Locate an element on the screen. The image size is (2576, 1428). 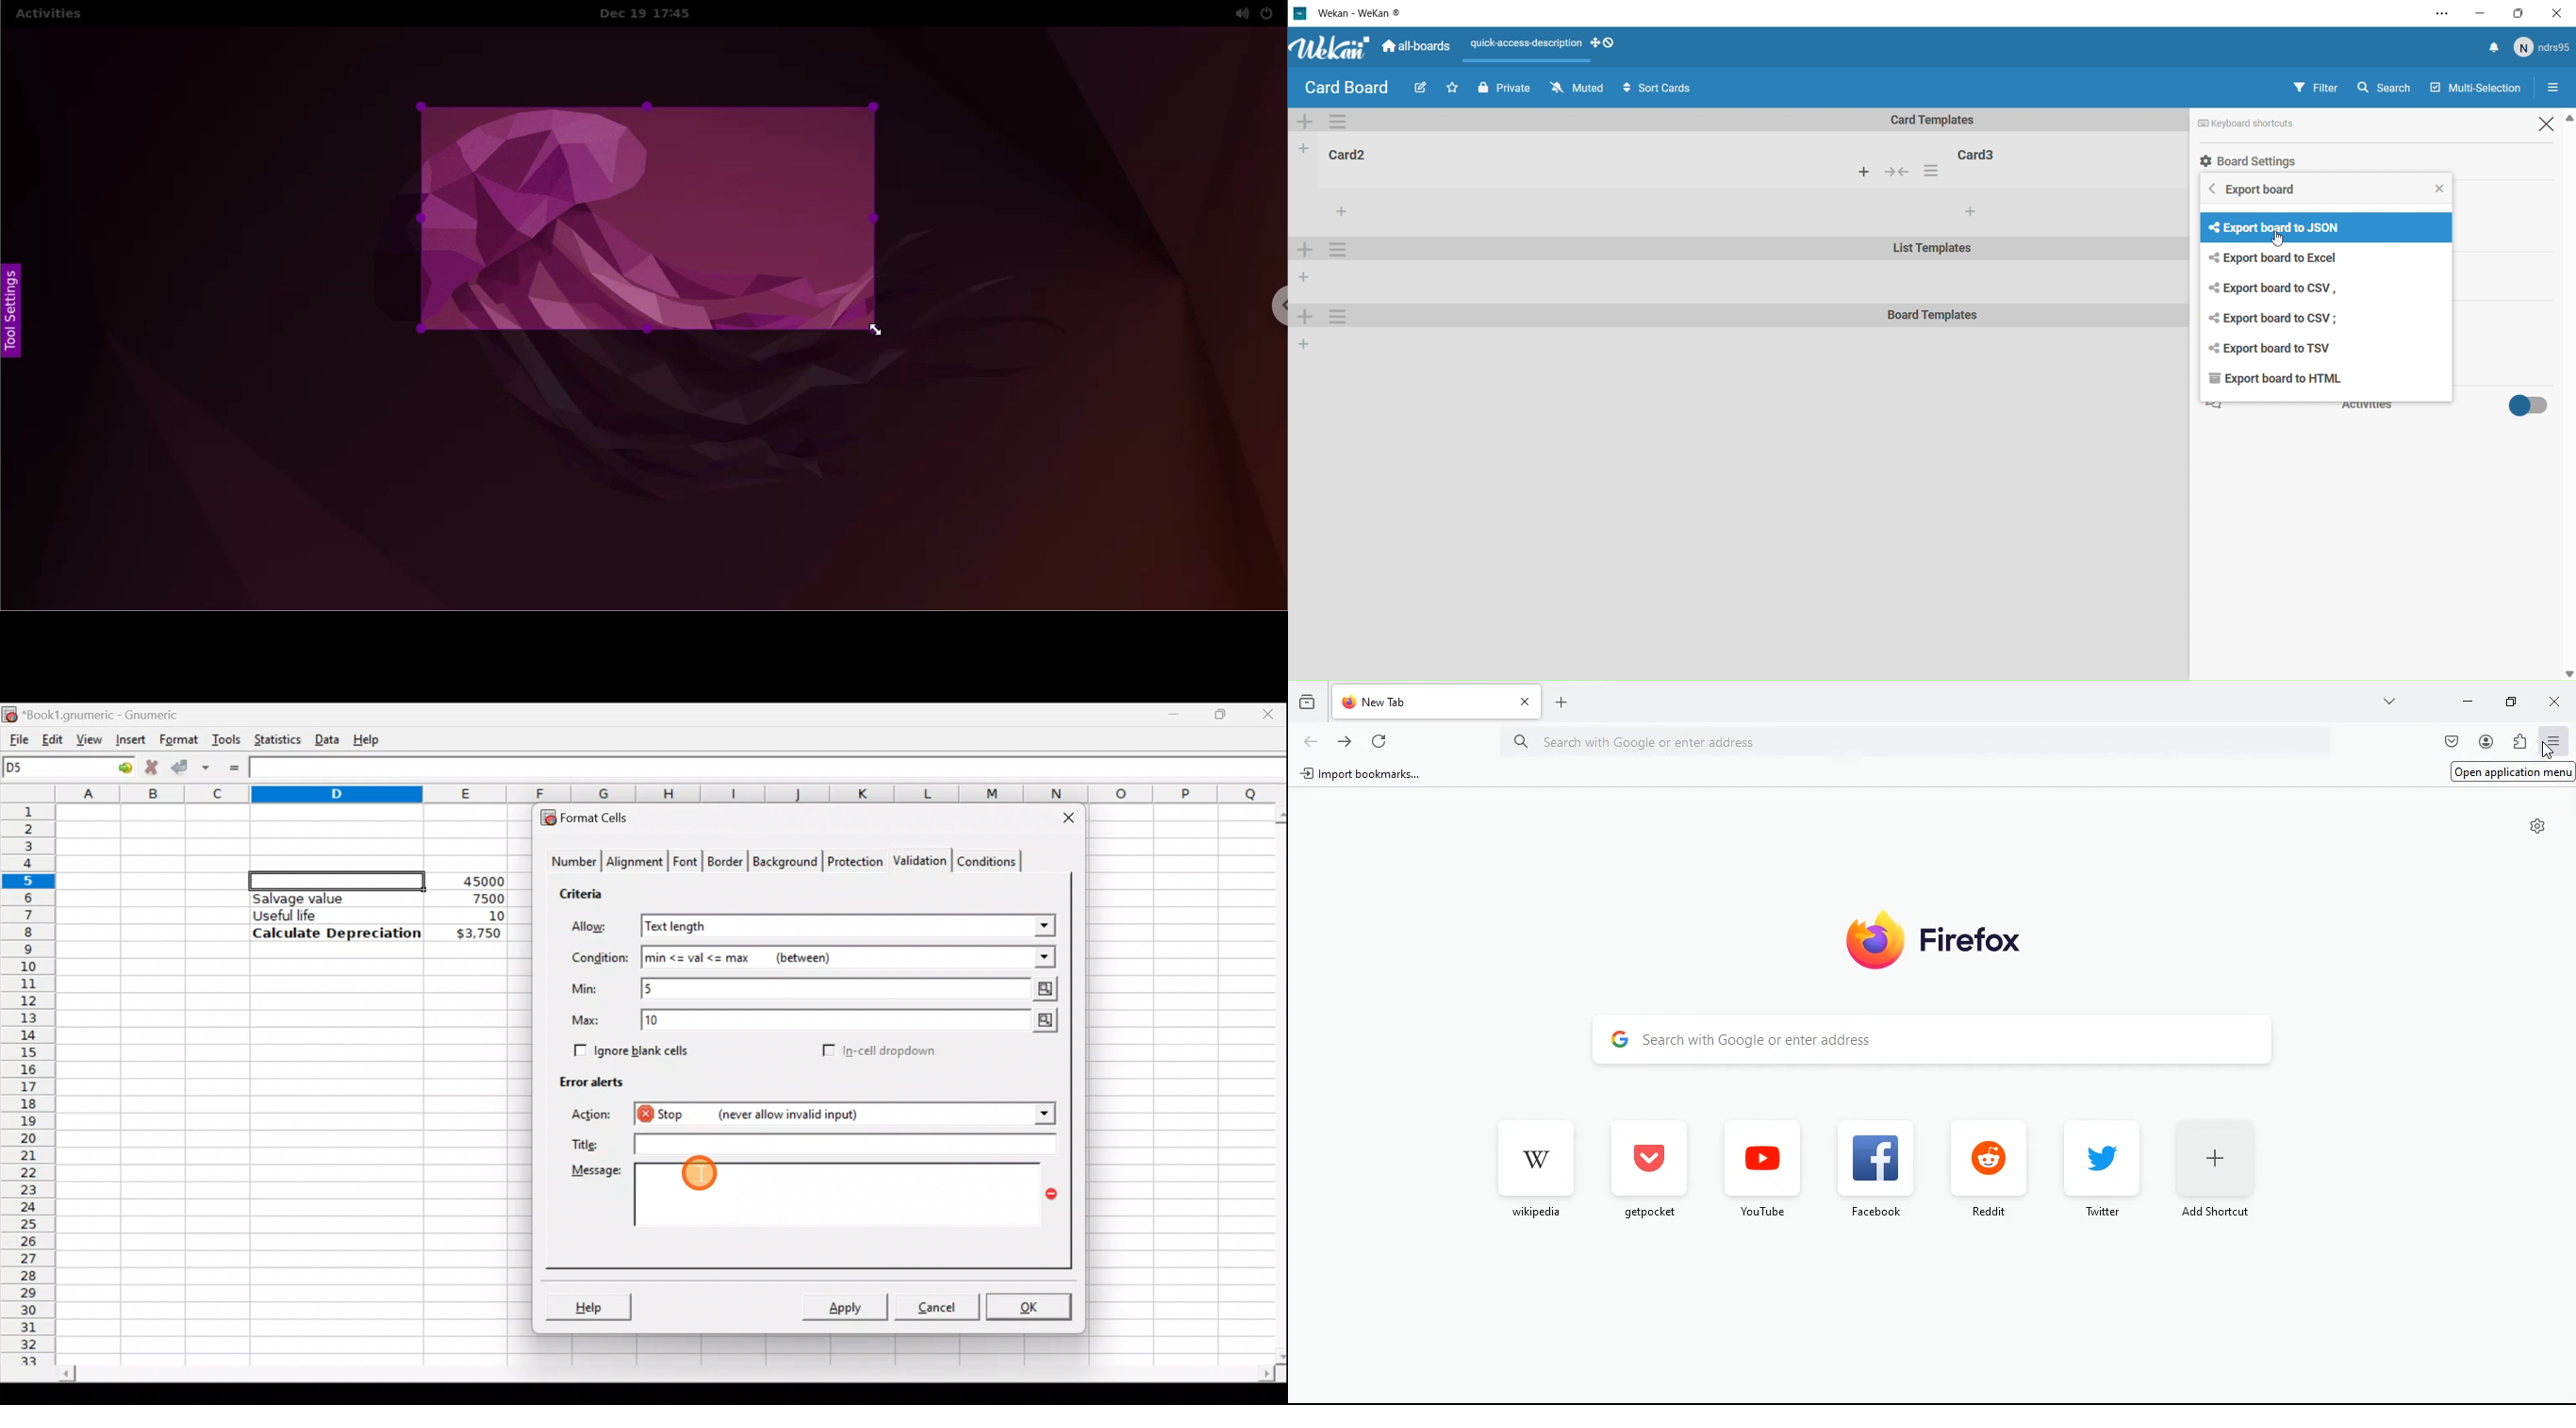
Criteria is located at coordinates (586, 891).